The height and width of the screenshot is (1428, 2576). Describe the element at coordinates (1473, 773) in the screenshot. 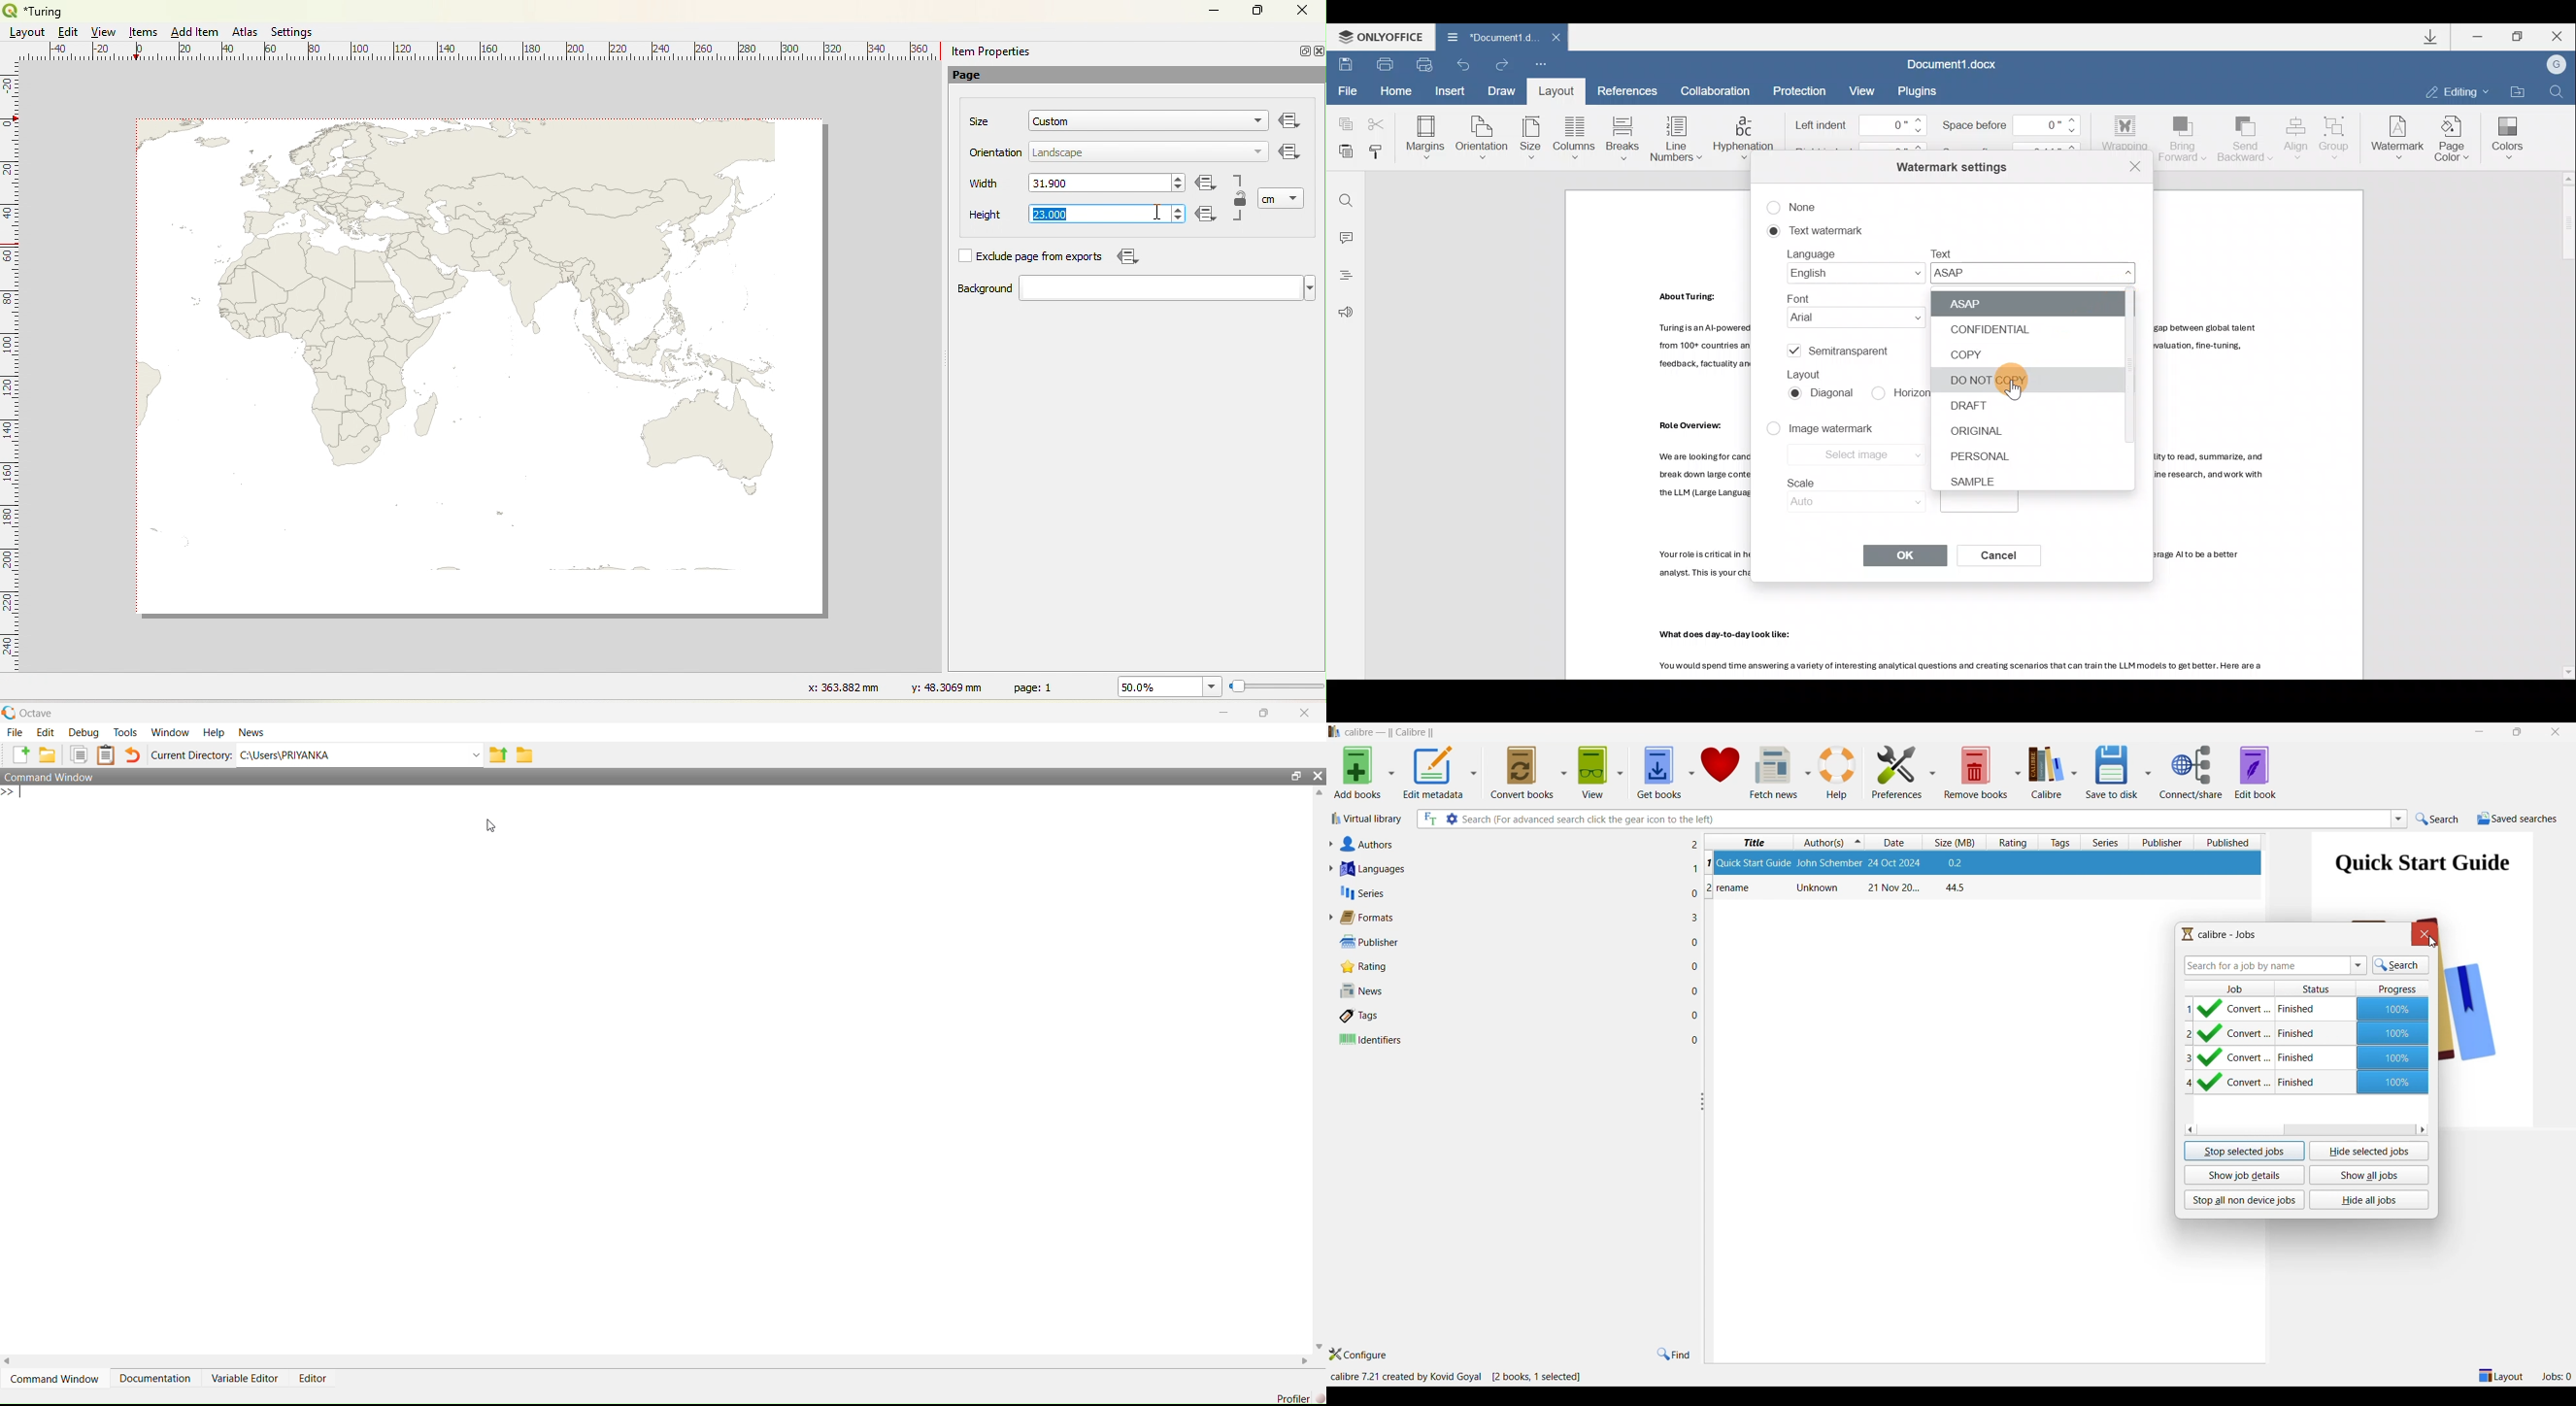

I see `Edit metadata options` at that location.